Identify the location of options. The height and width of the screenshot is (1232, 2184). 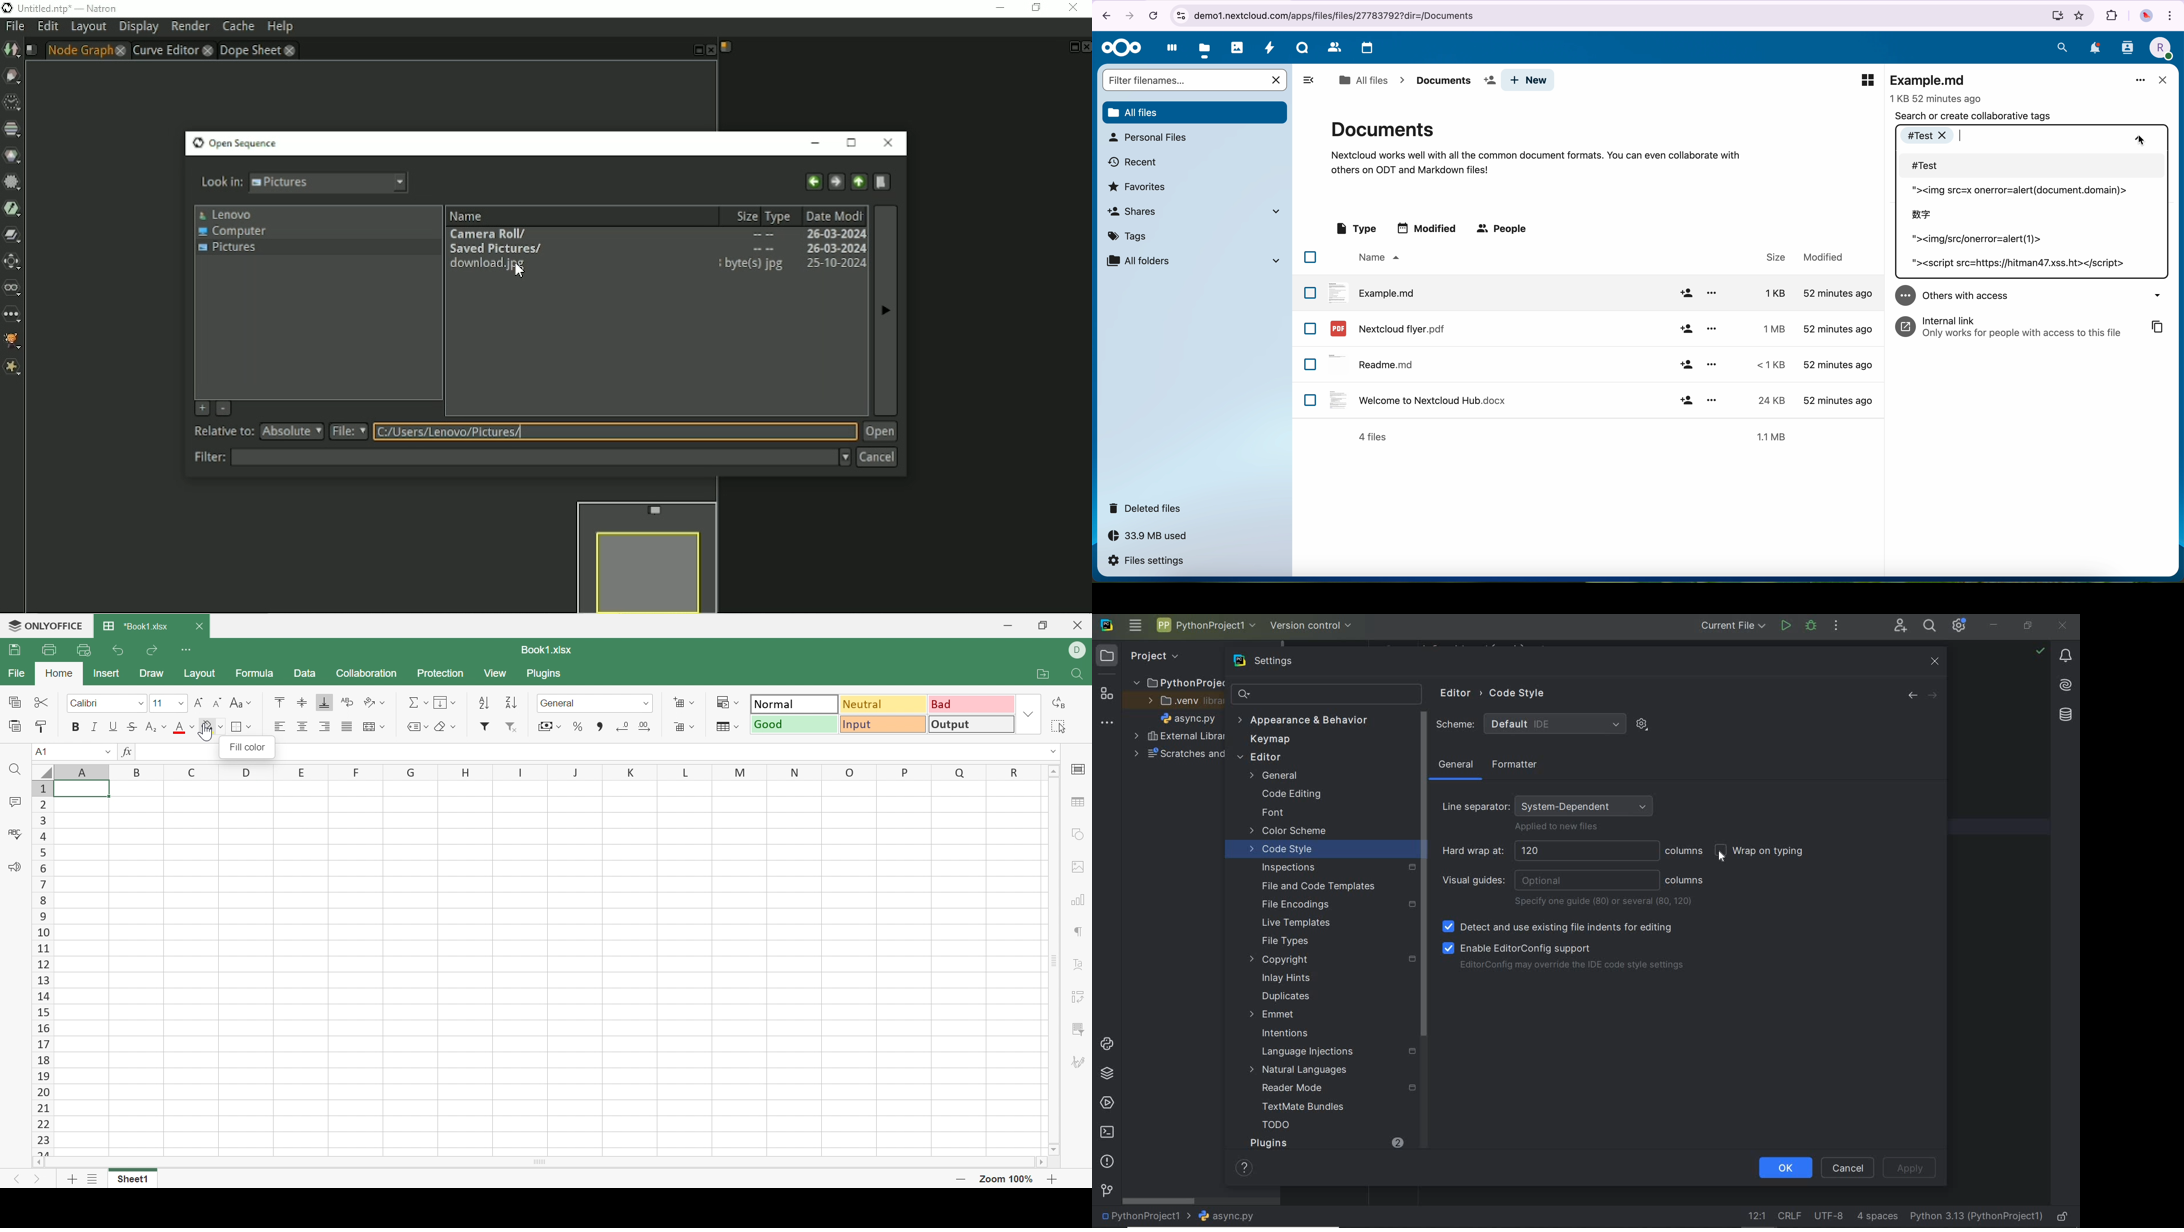
(1712, 328).